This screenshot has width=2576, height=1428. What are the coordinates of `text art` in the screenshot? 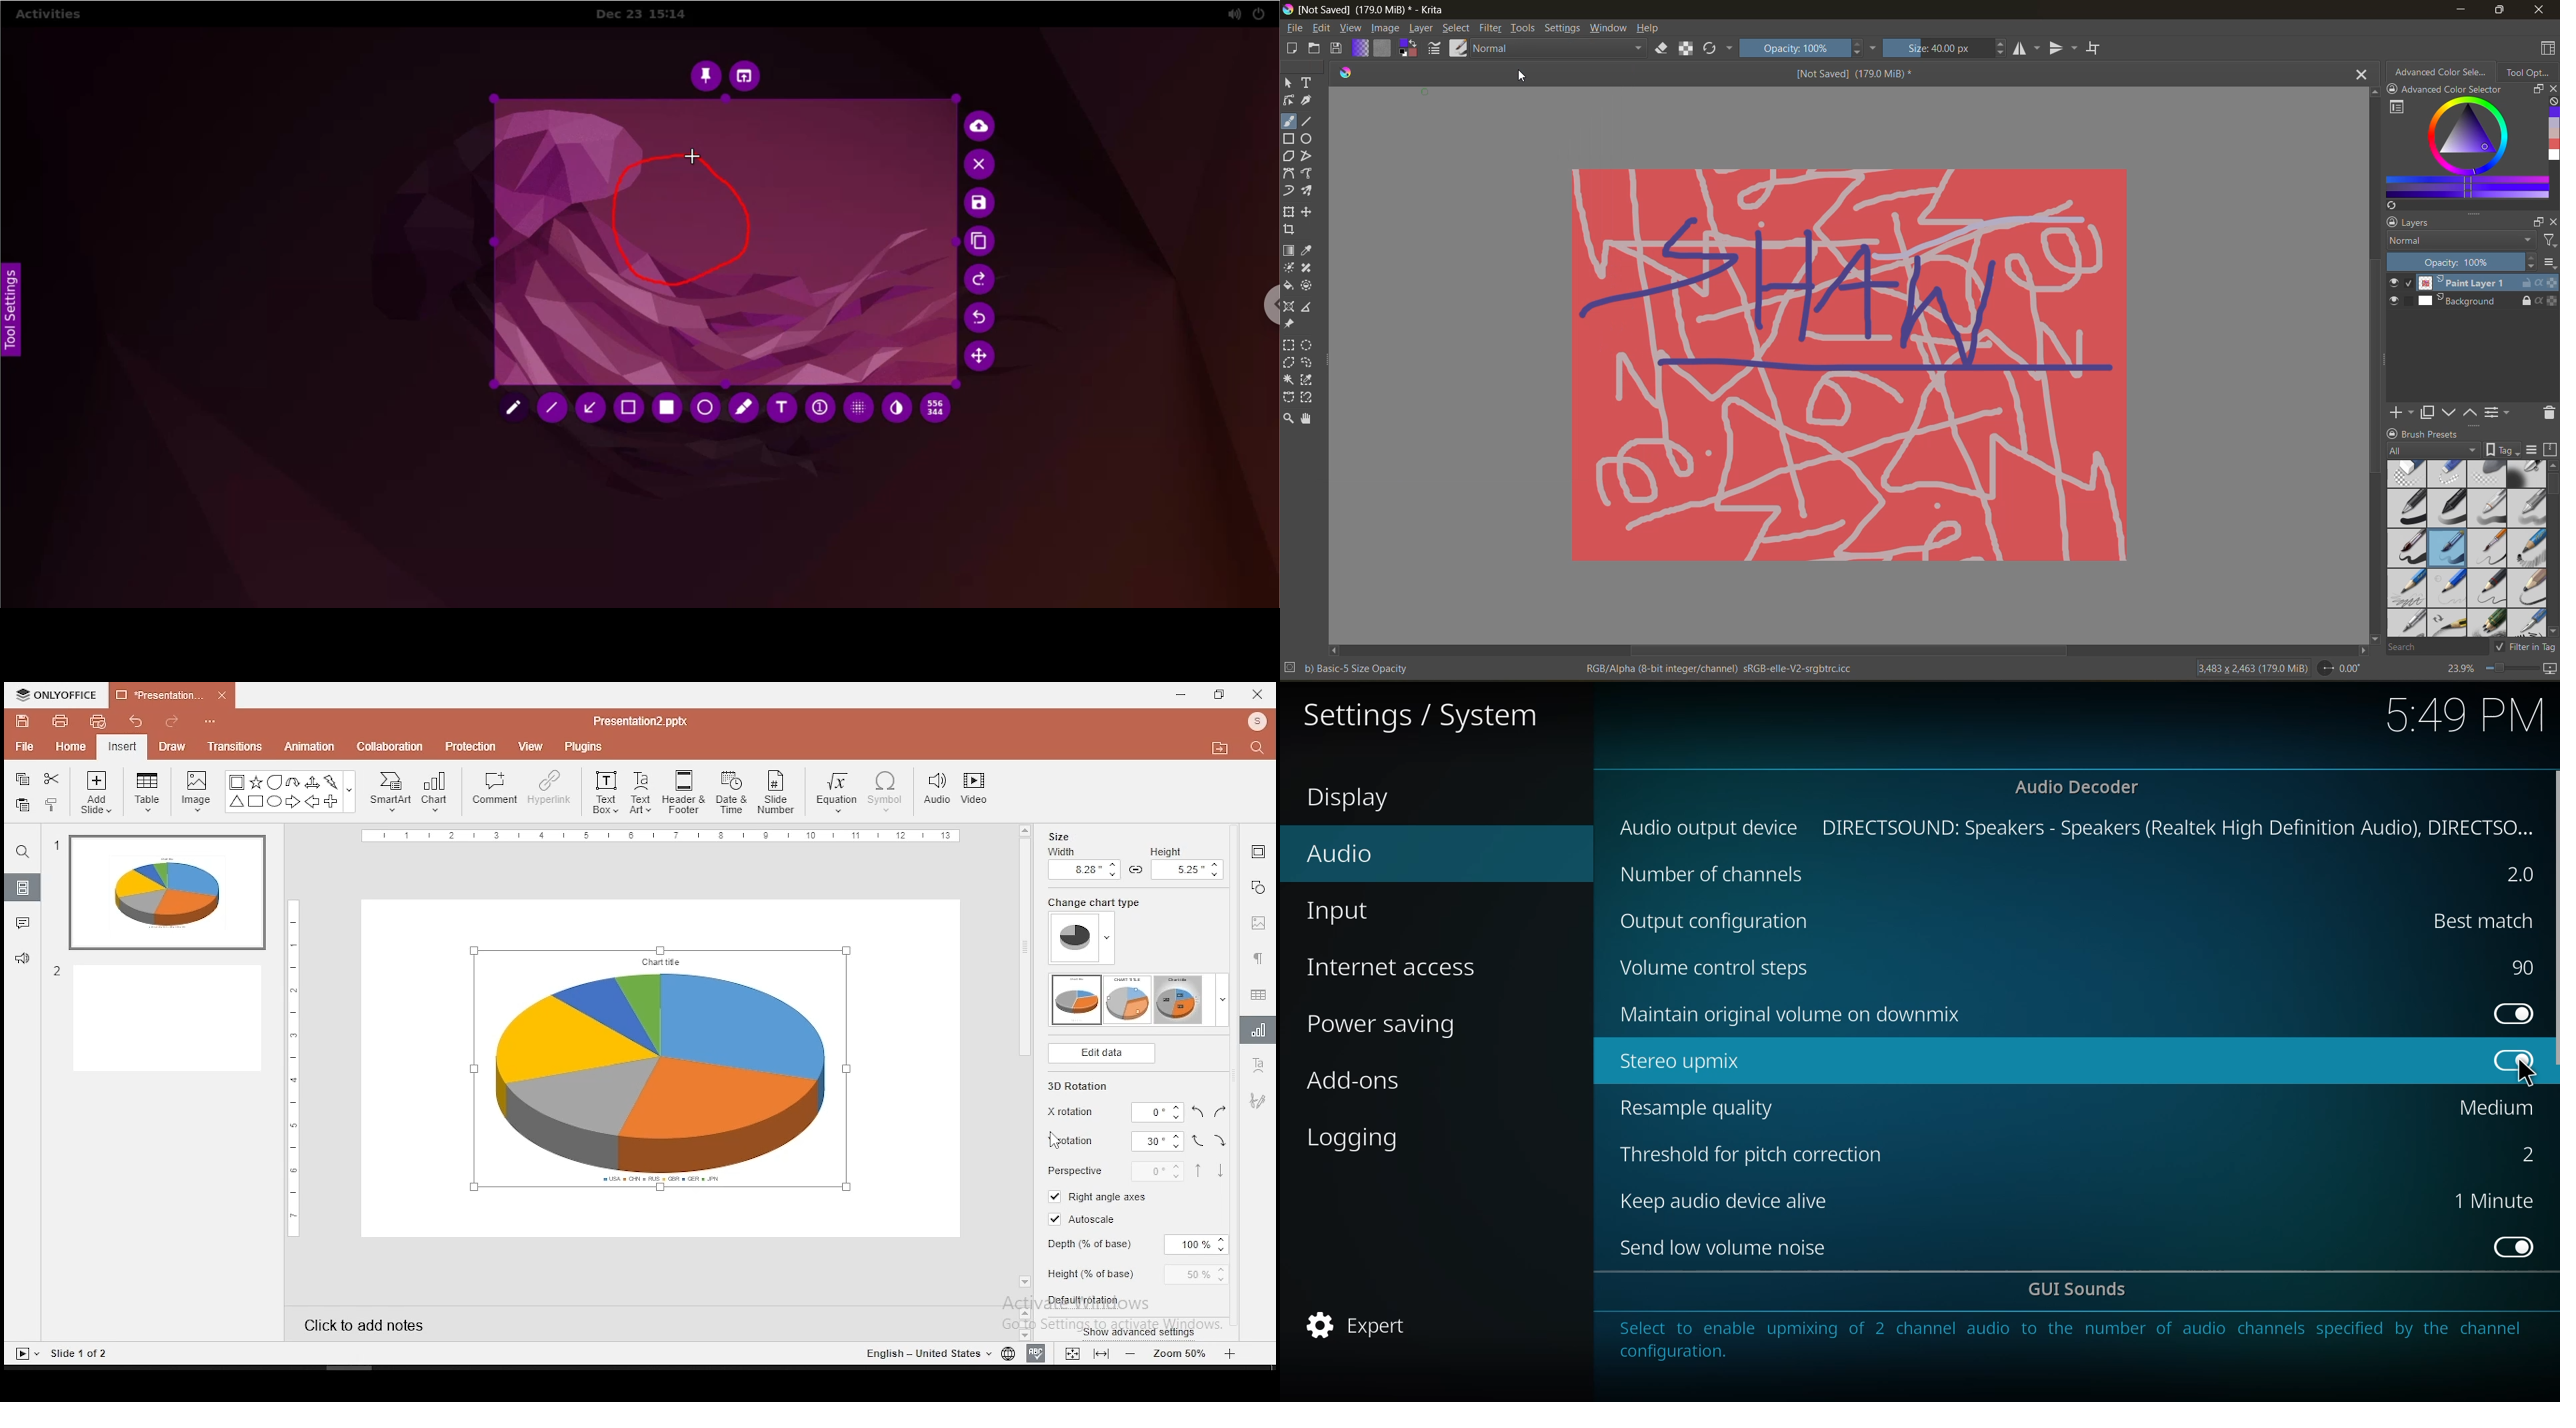 It's located at (643, 791).